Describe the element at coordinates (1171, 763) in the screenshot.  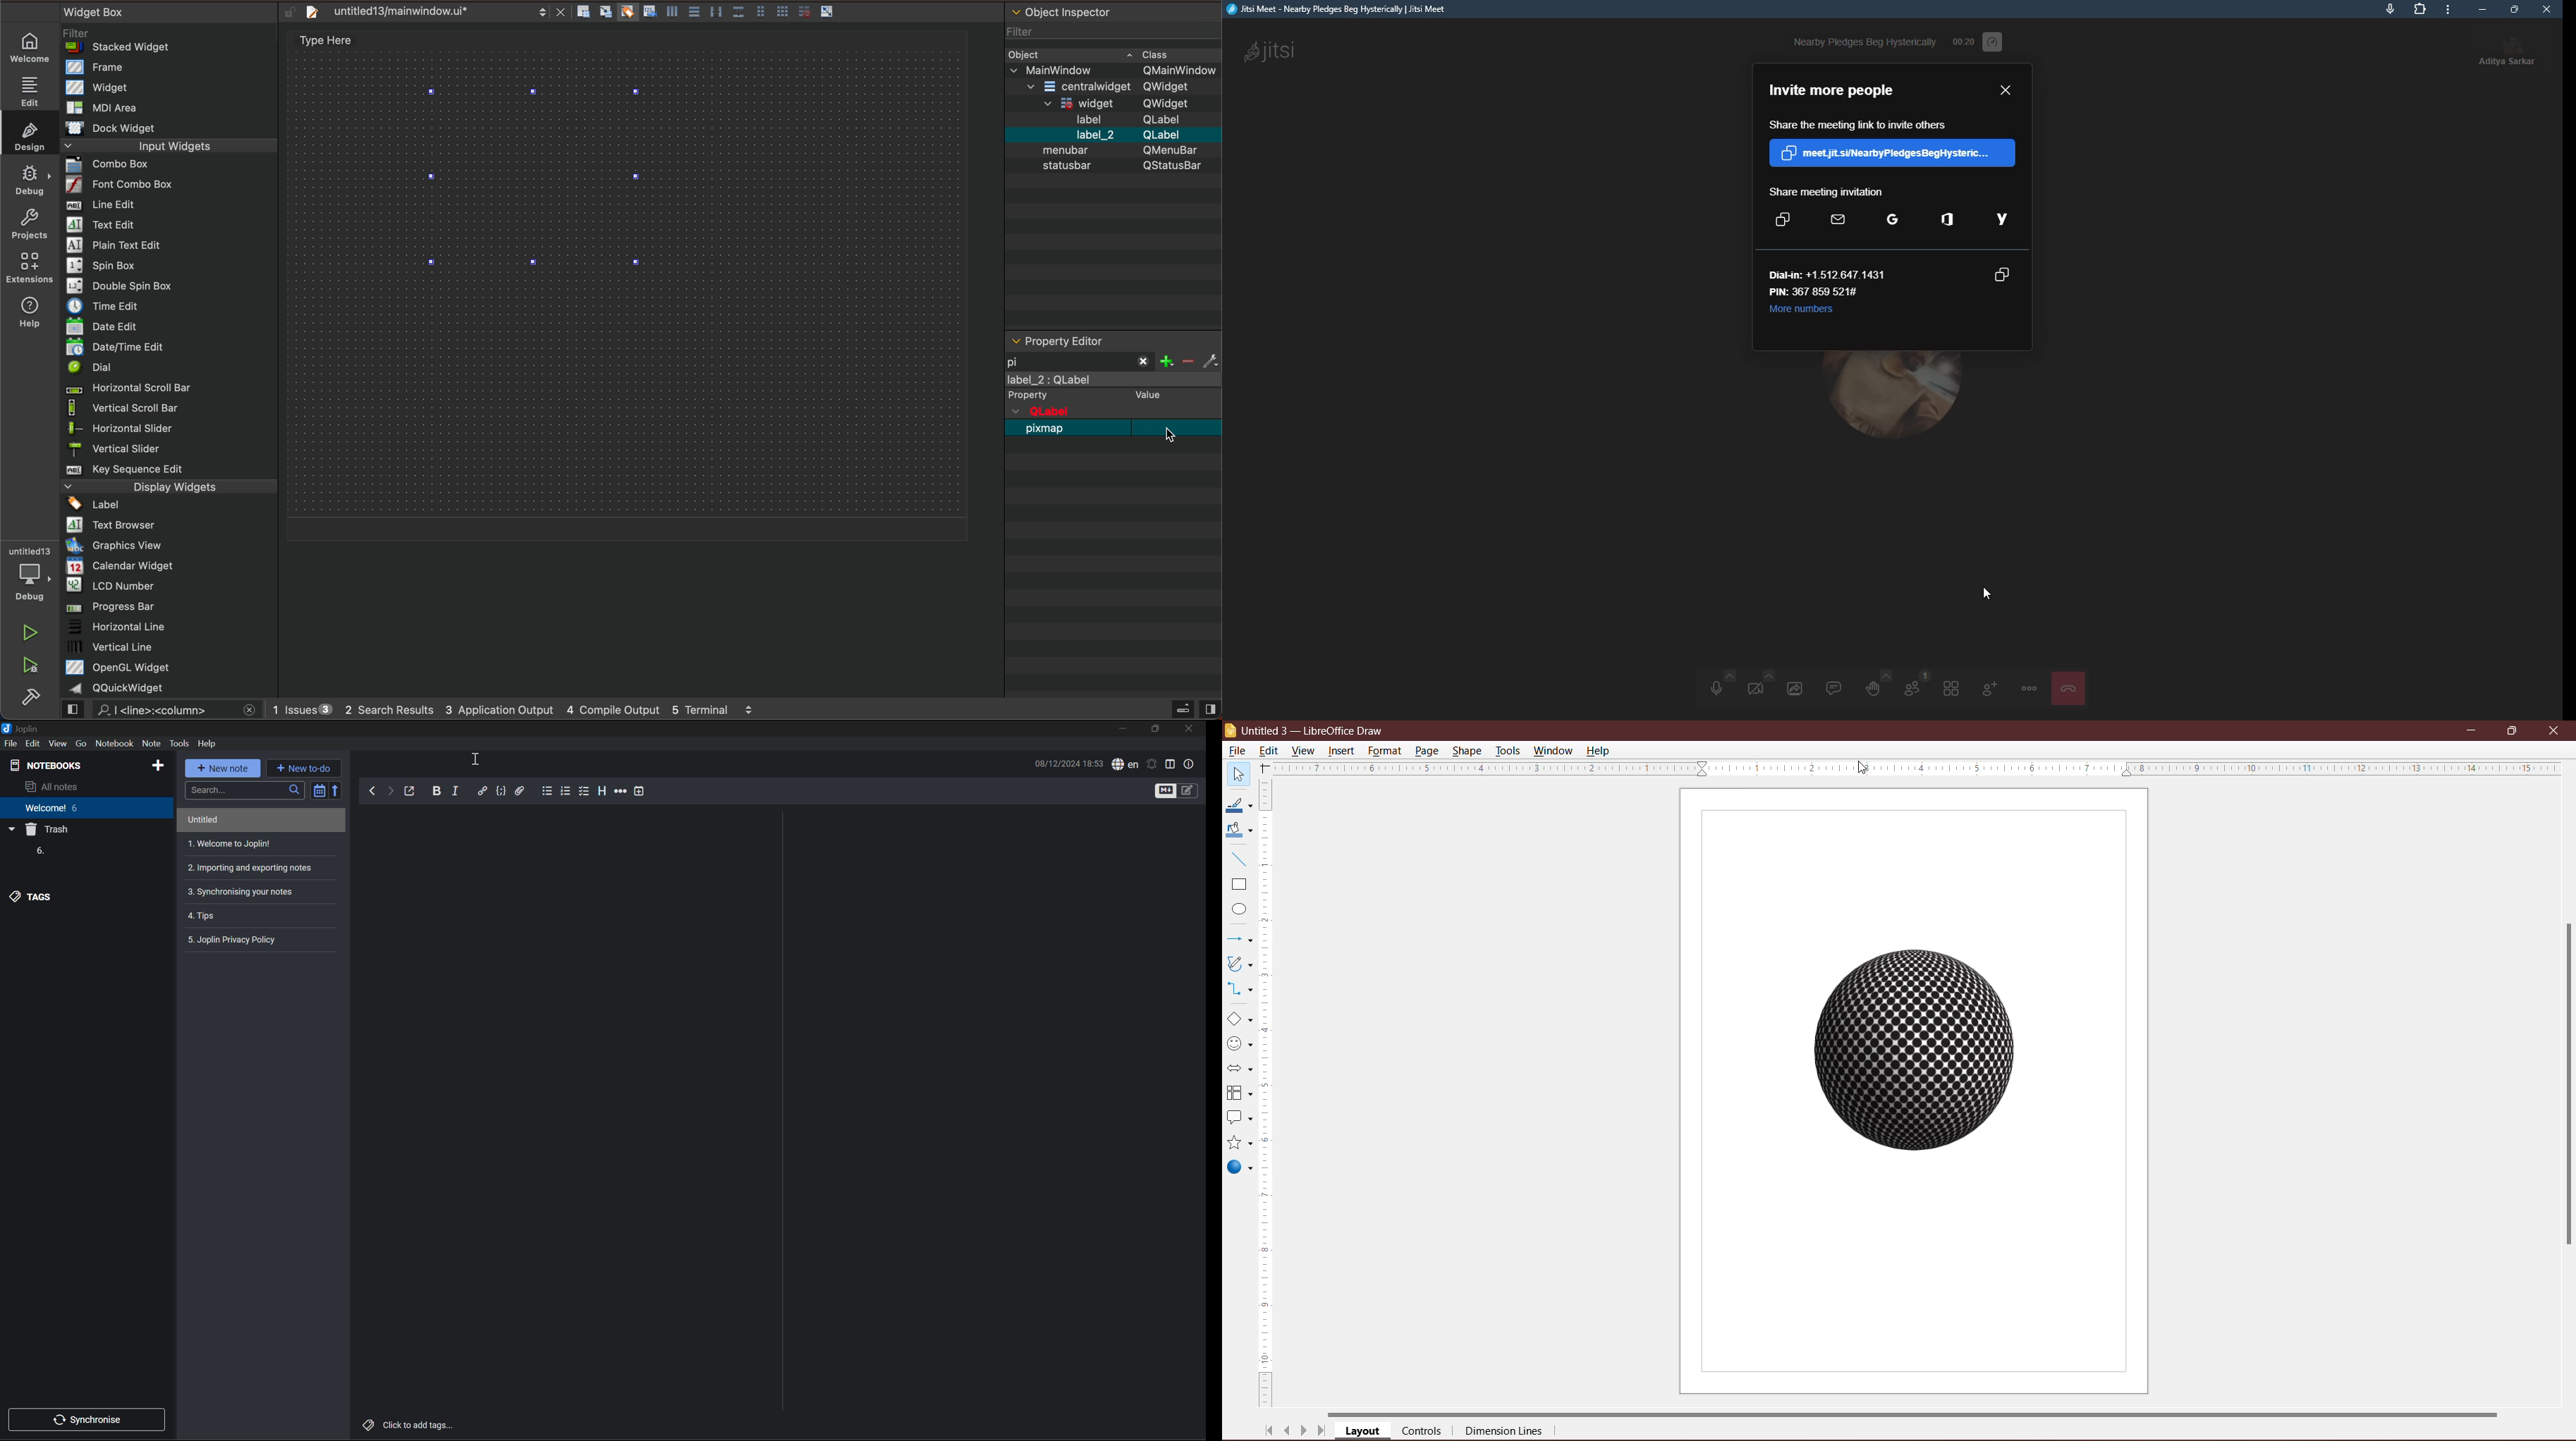
I see `Toggle editor layout` at that location.